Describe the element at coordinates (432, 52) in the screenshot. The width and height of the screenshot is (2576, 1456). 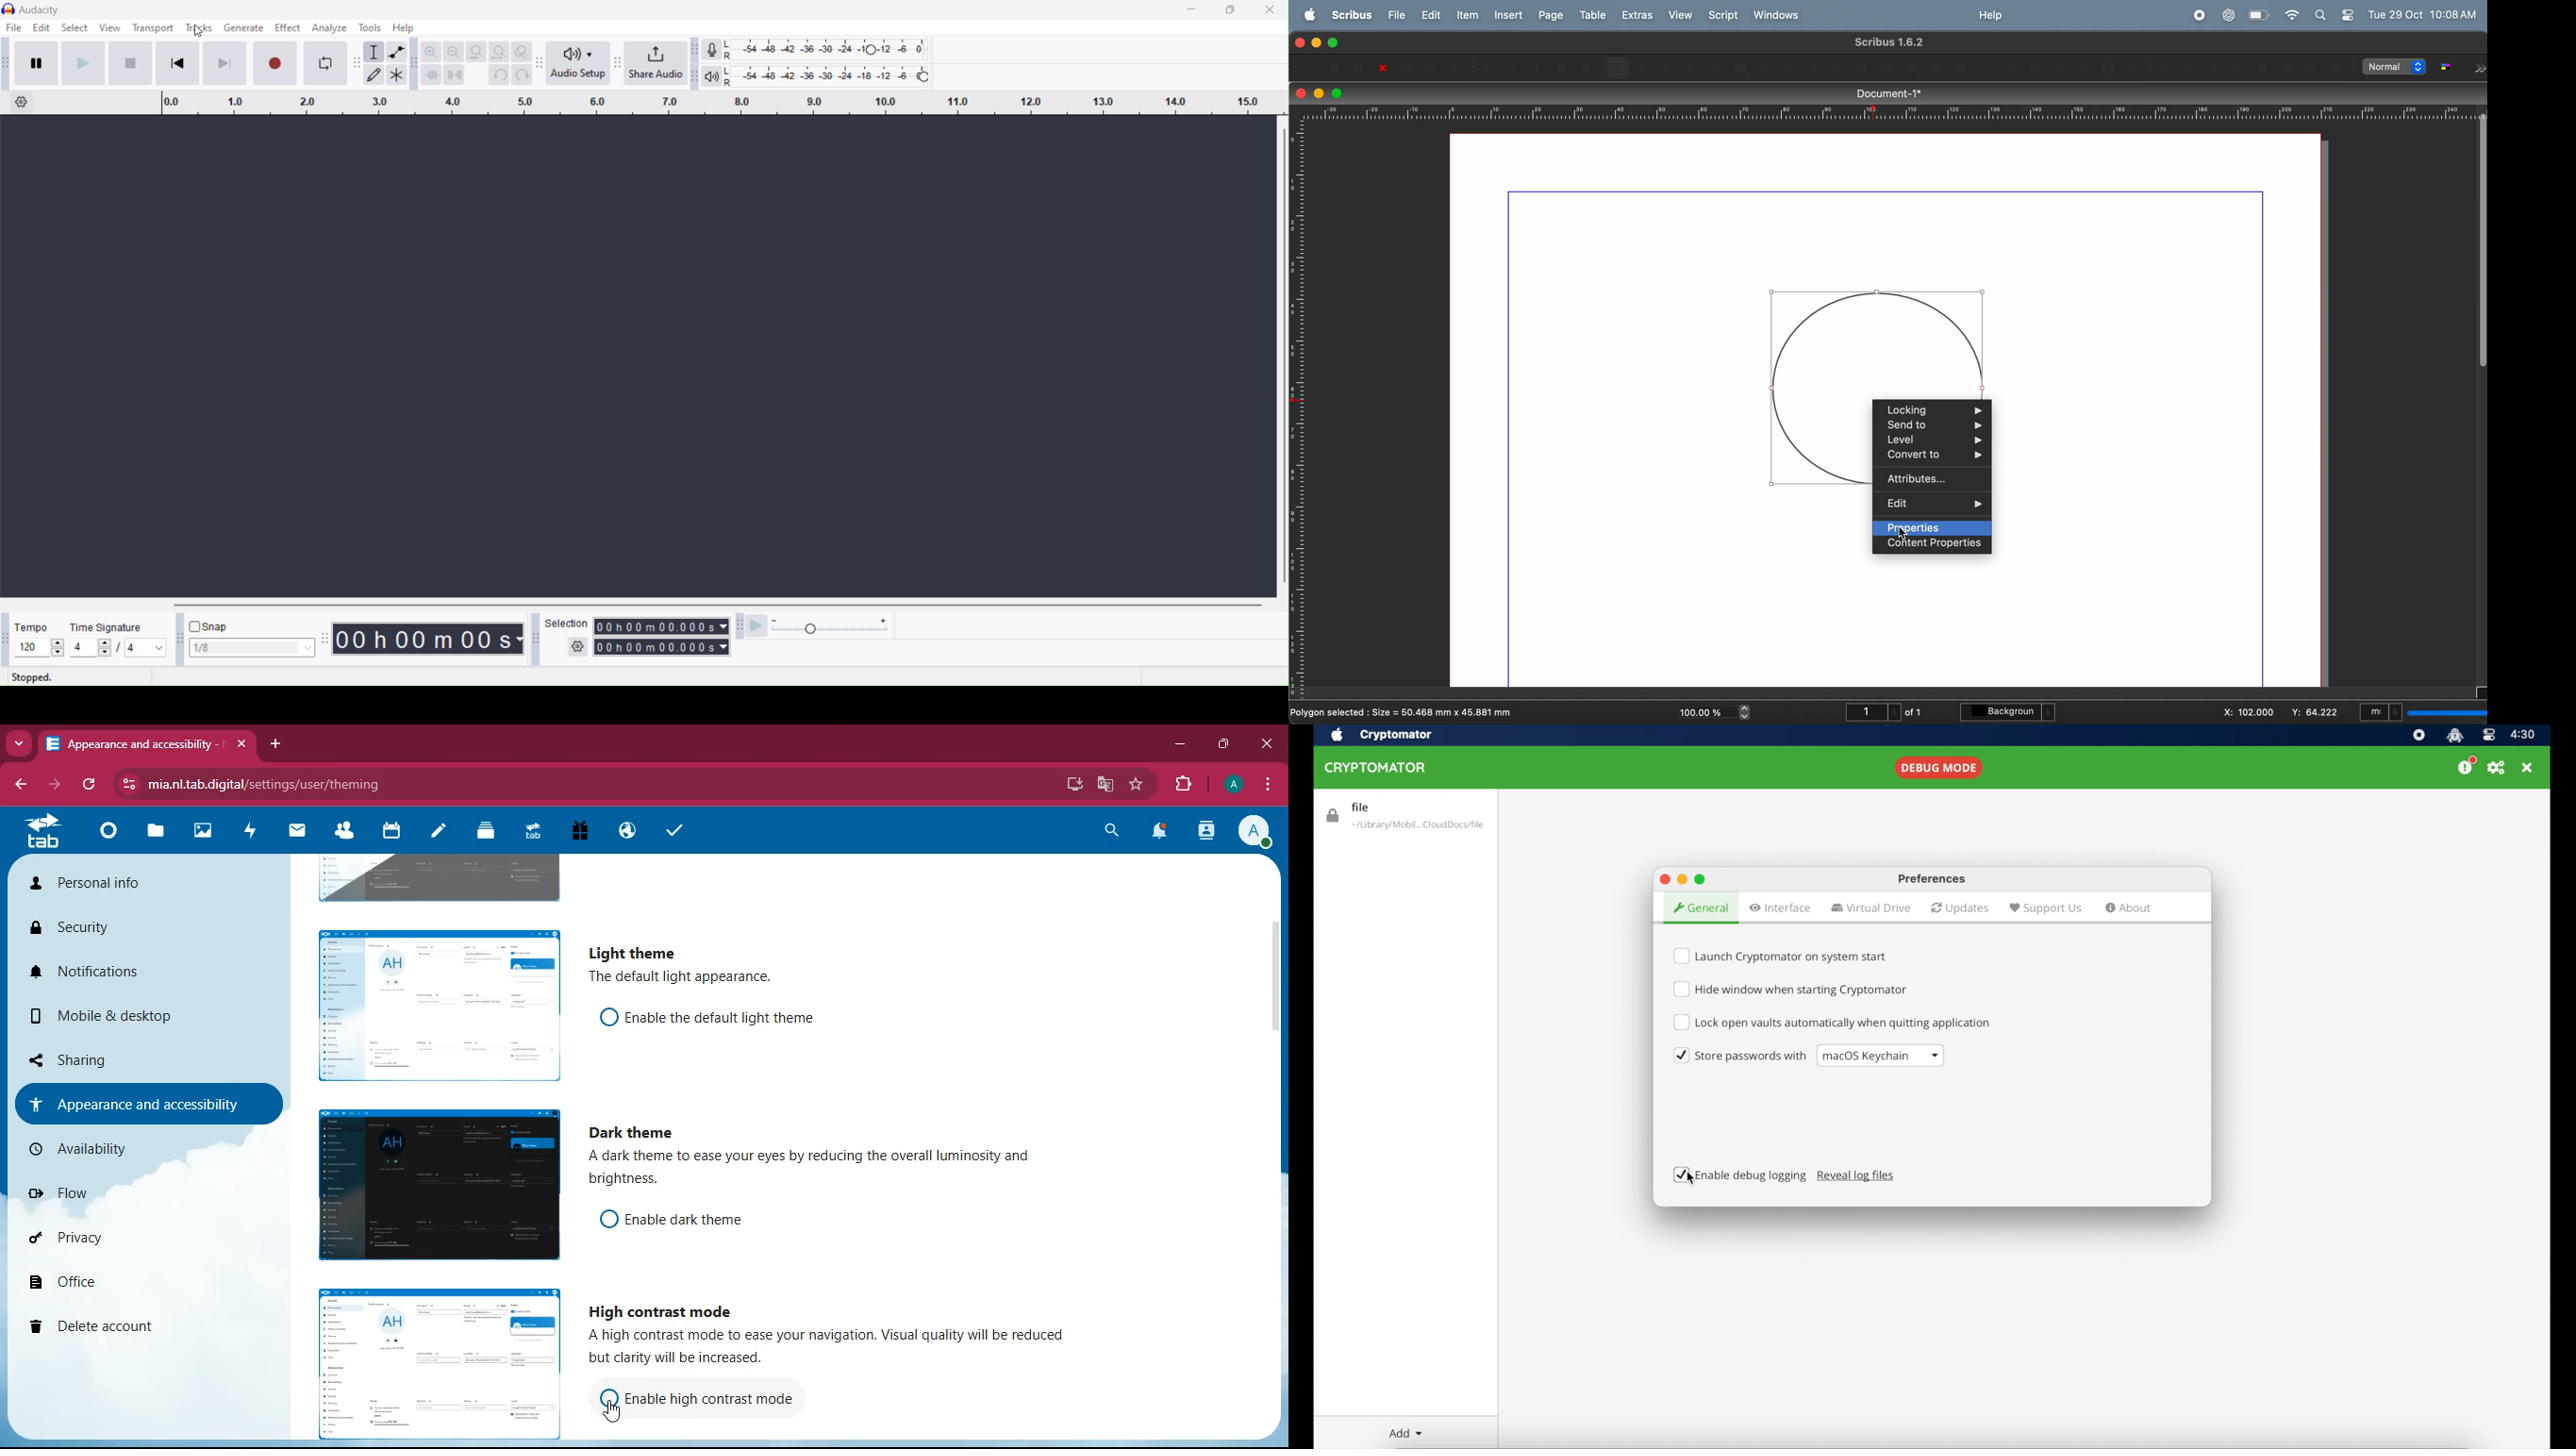
I see `Zoom in` at that location.